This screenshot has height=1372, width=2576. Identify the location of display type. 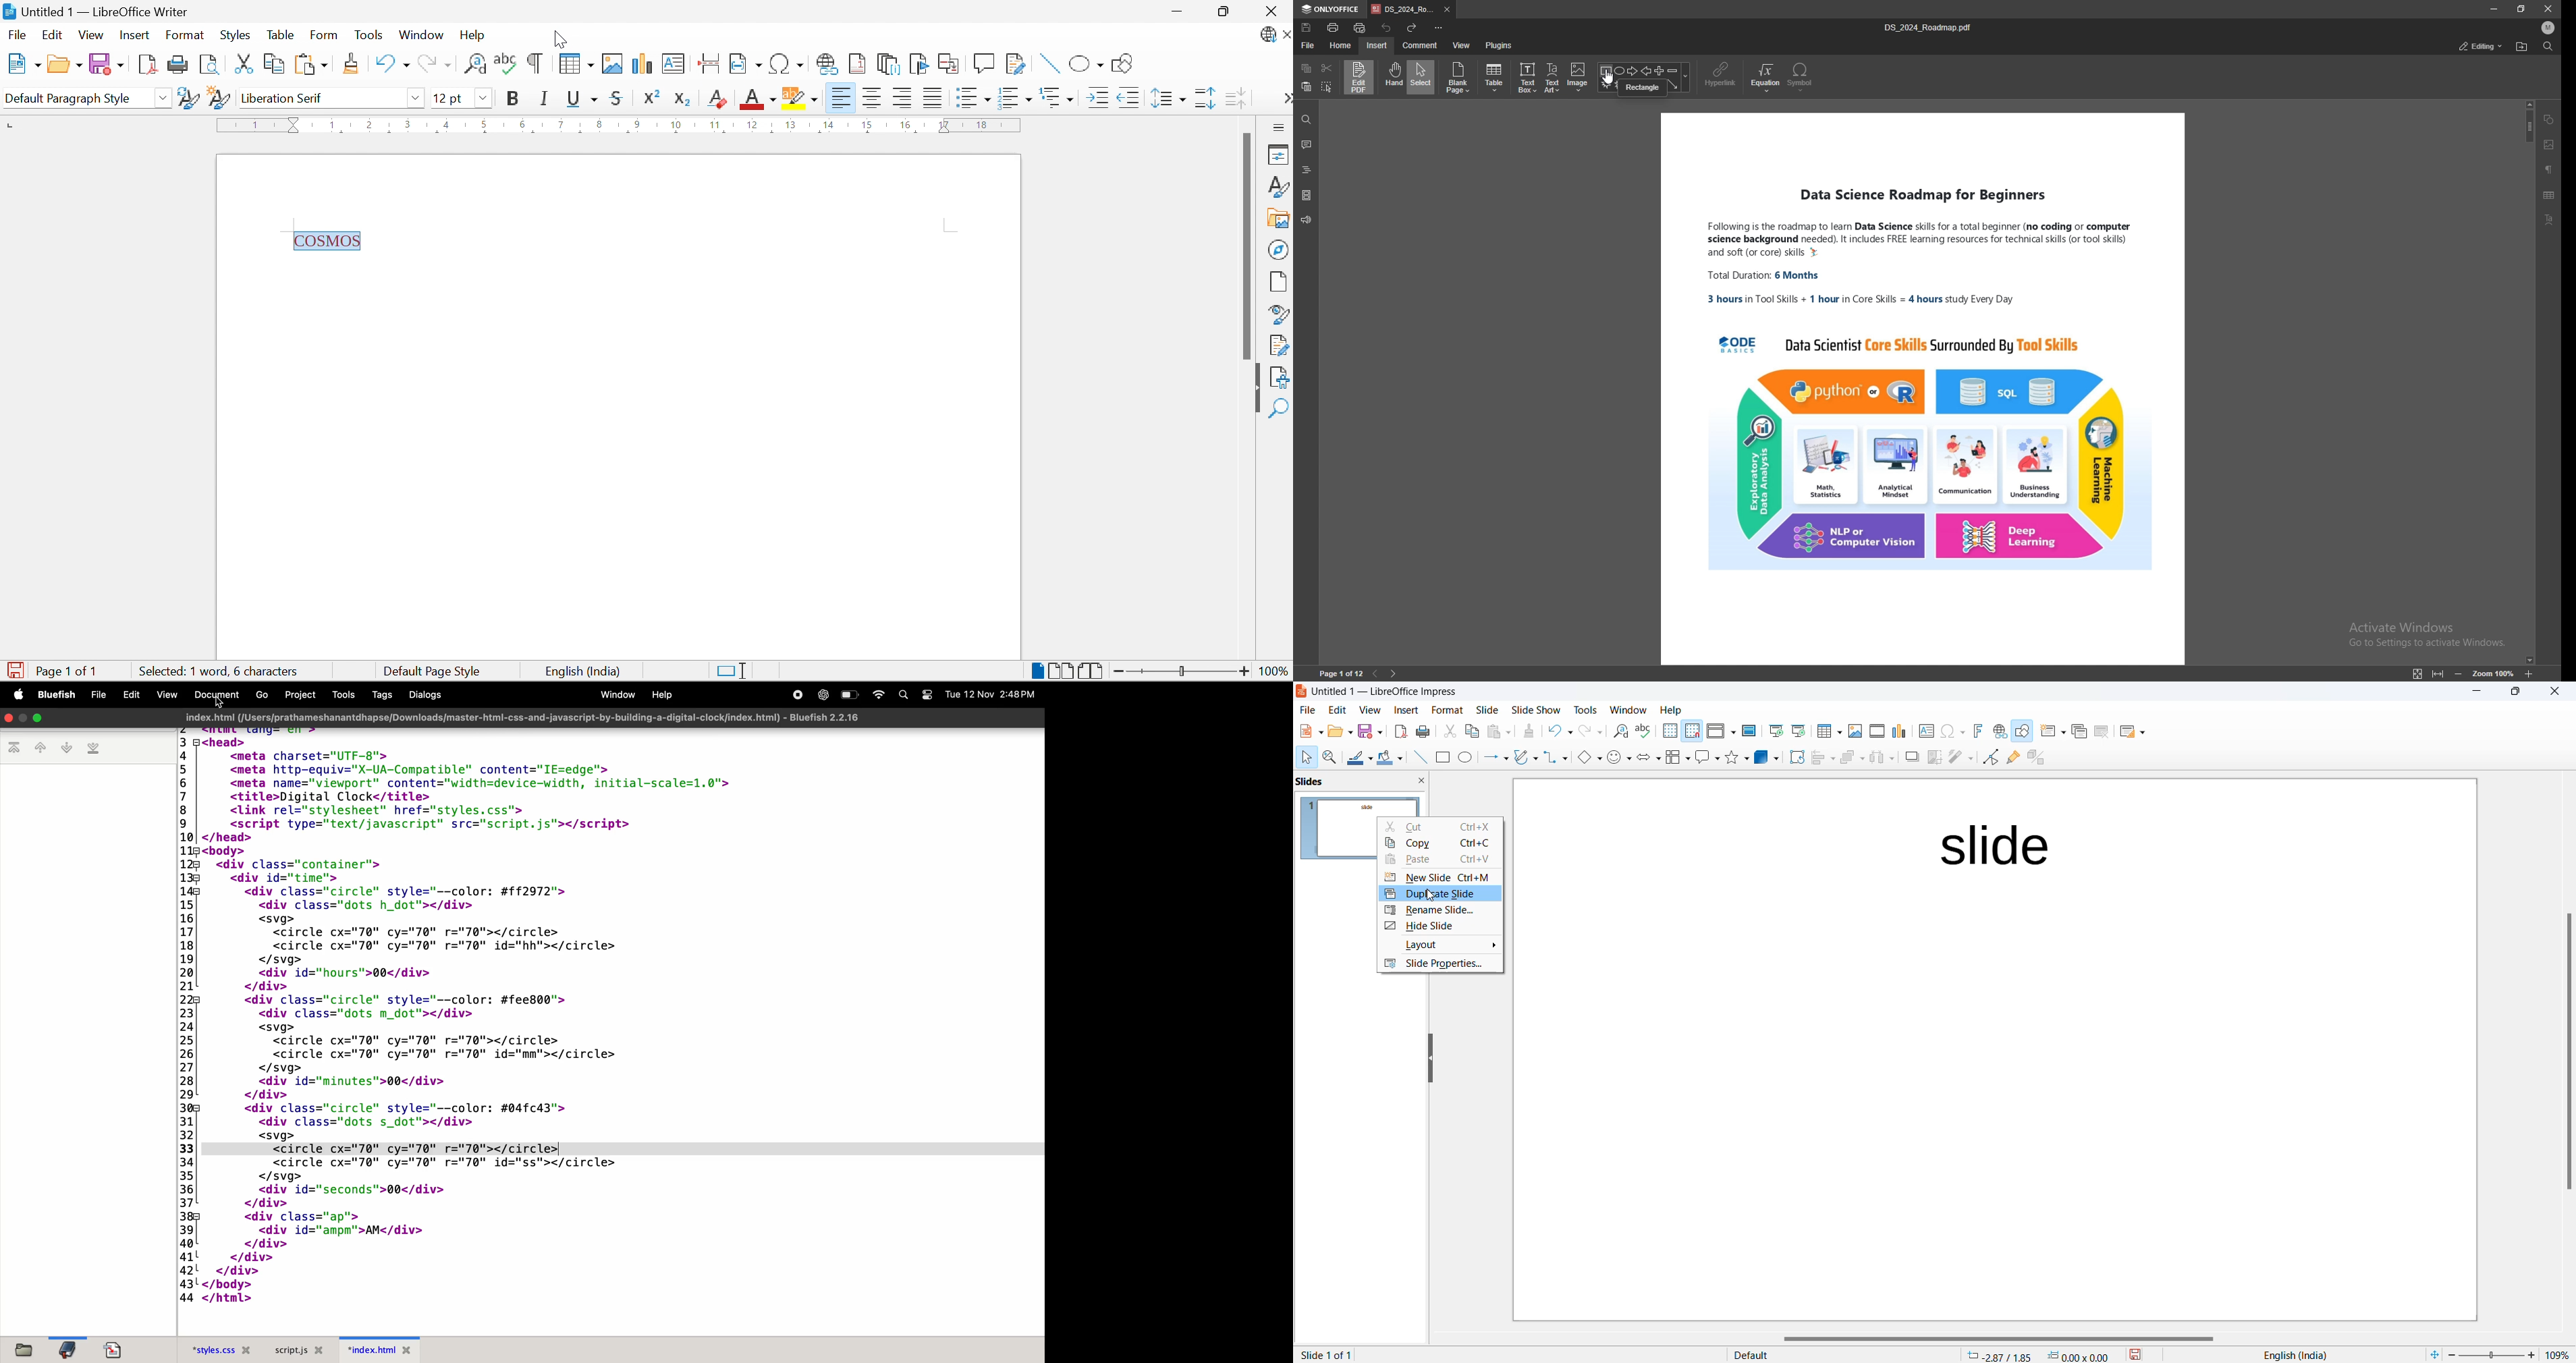
(1824, 1355).